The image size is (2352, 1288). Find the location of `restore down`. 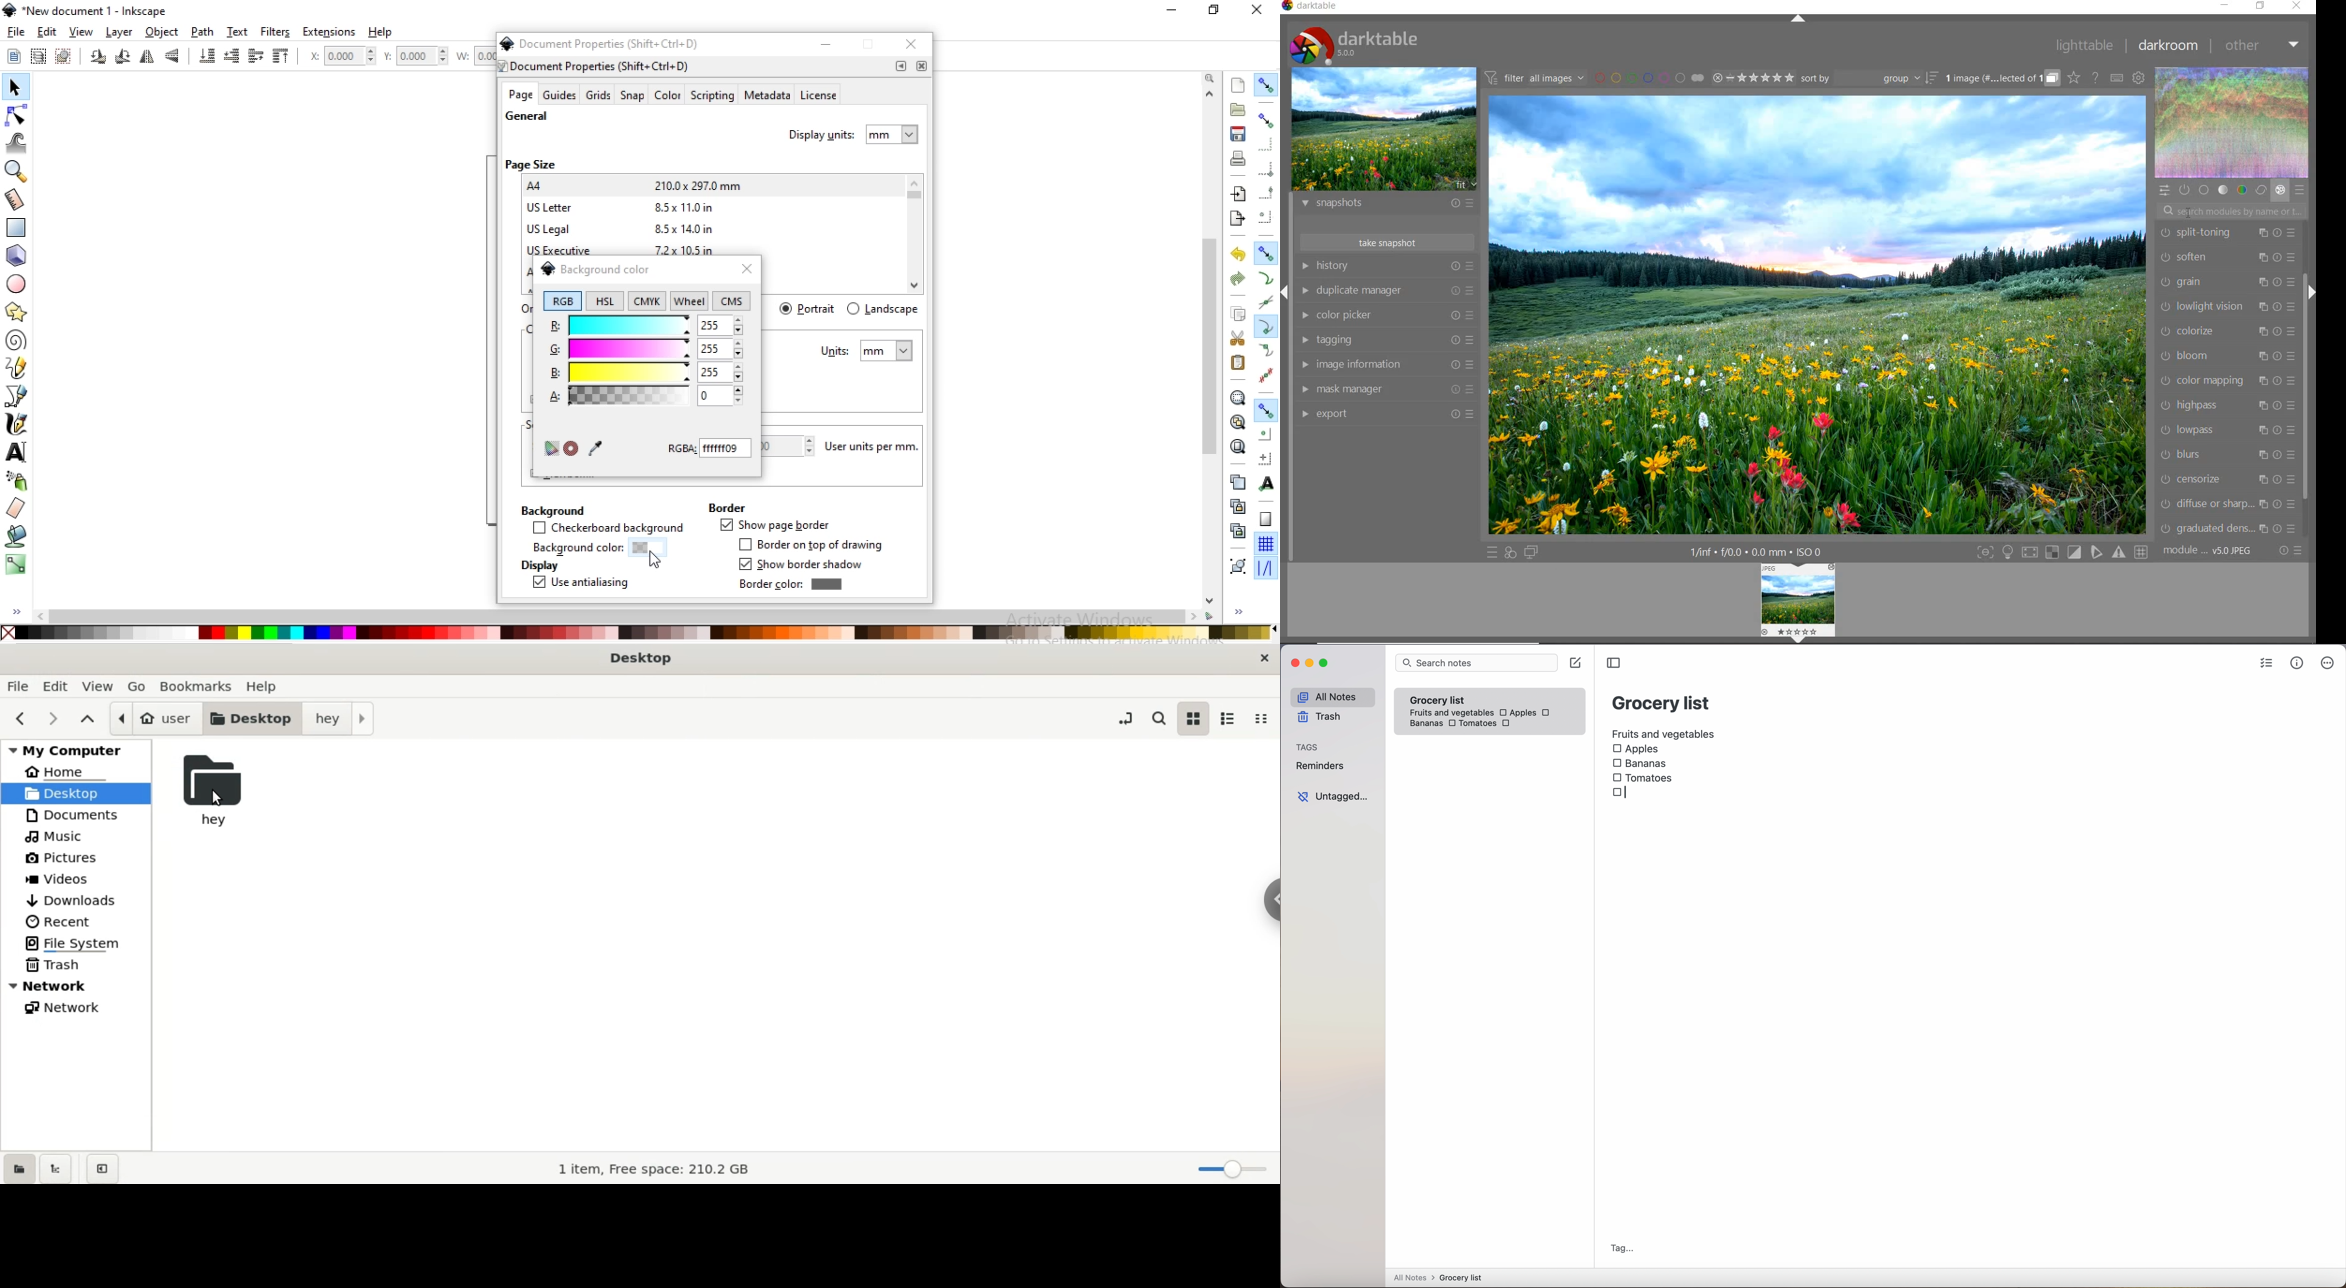

restore down is located at coordinates (1210, 9).